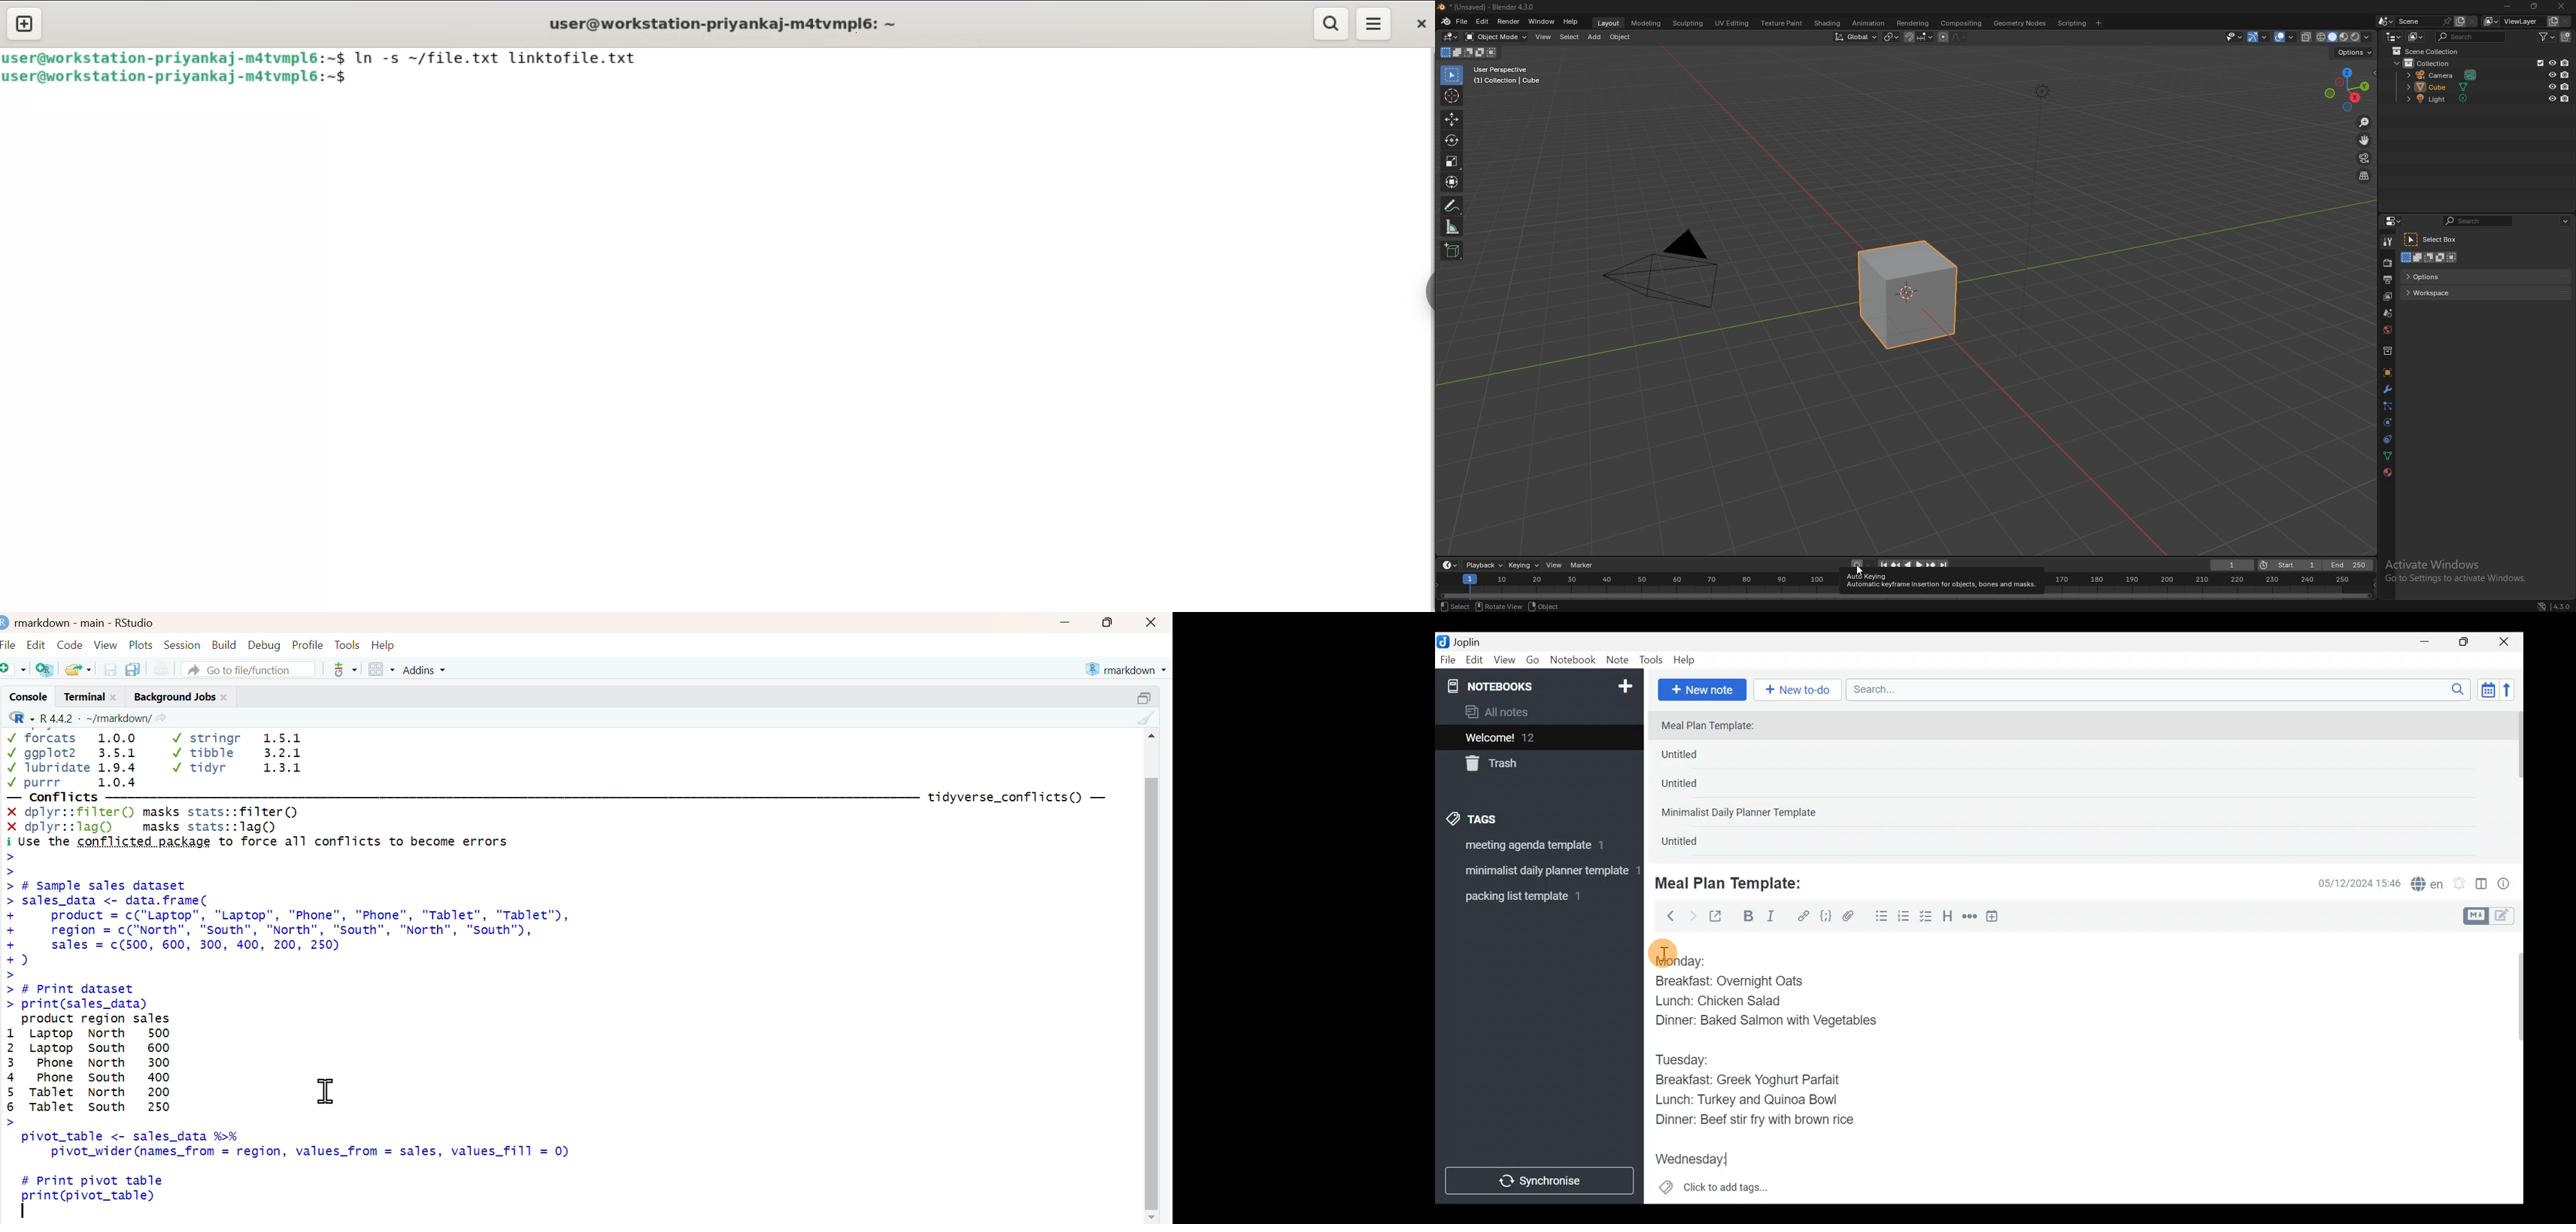 This screenshot has width=2576, height=1232. I want to click on Help, so click(387, 644).